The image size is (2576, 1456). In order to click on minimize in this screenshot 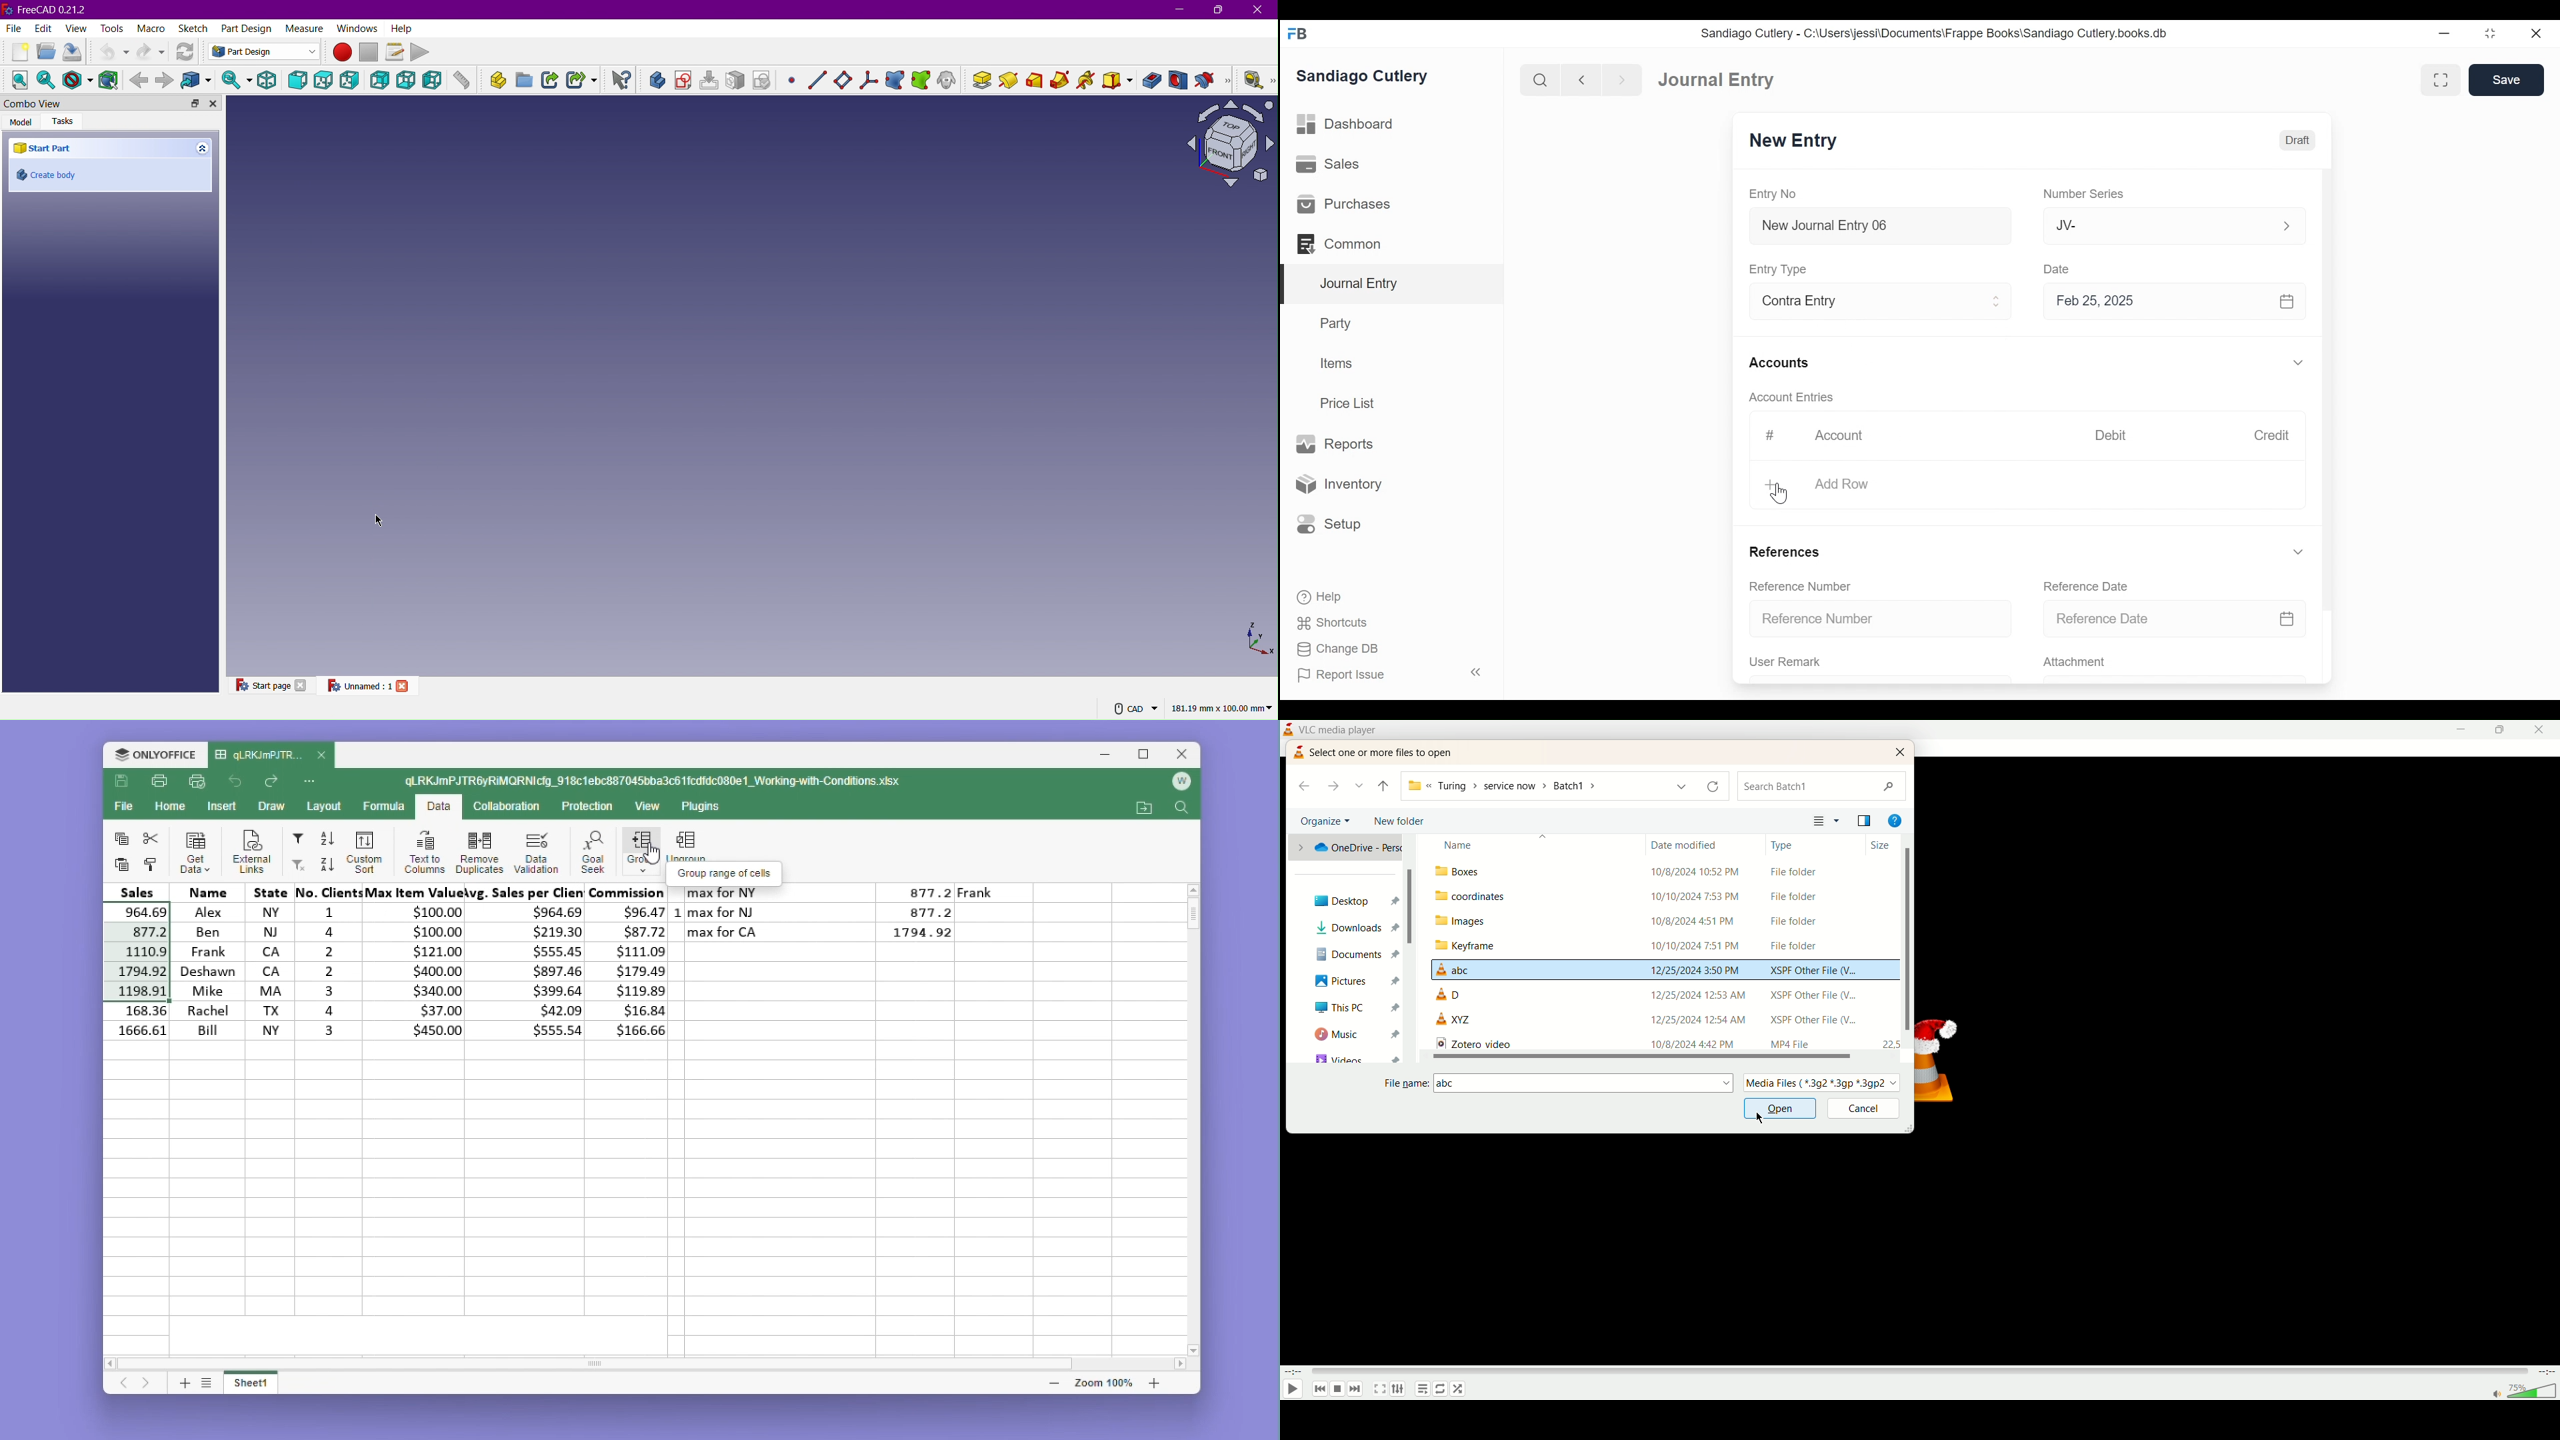, I will do `click(2445, 33)`.